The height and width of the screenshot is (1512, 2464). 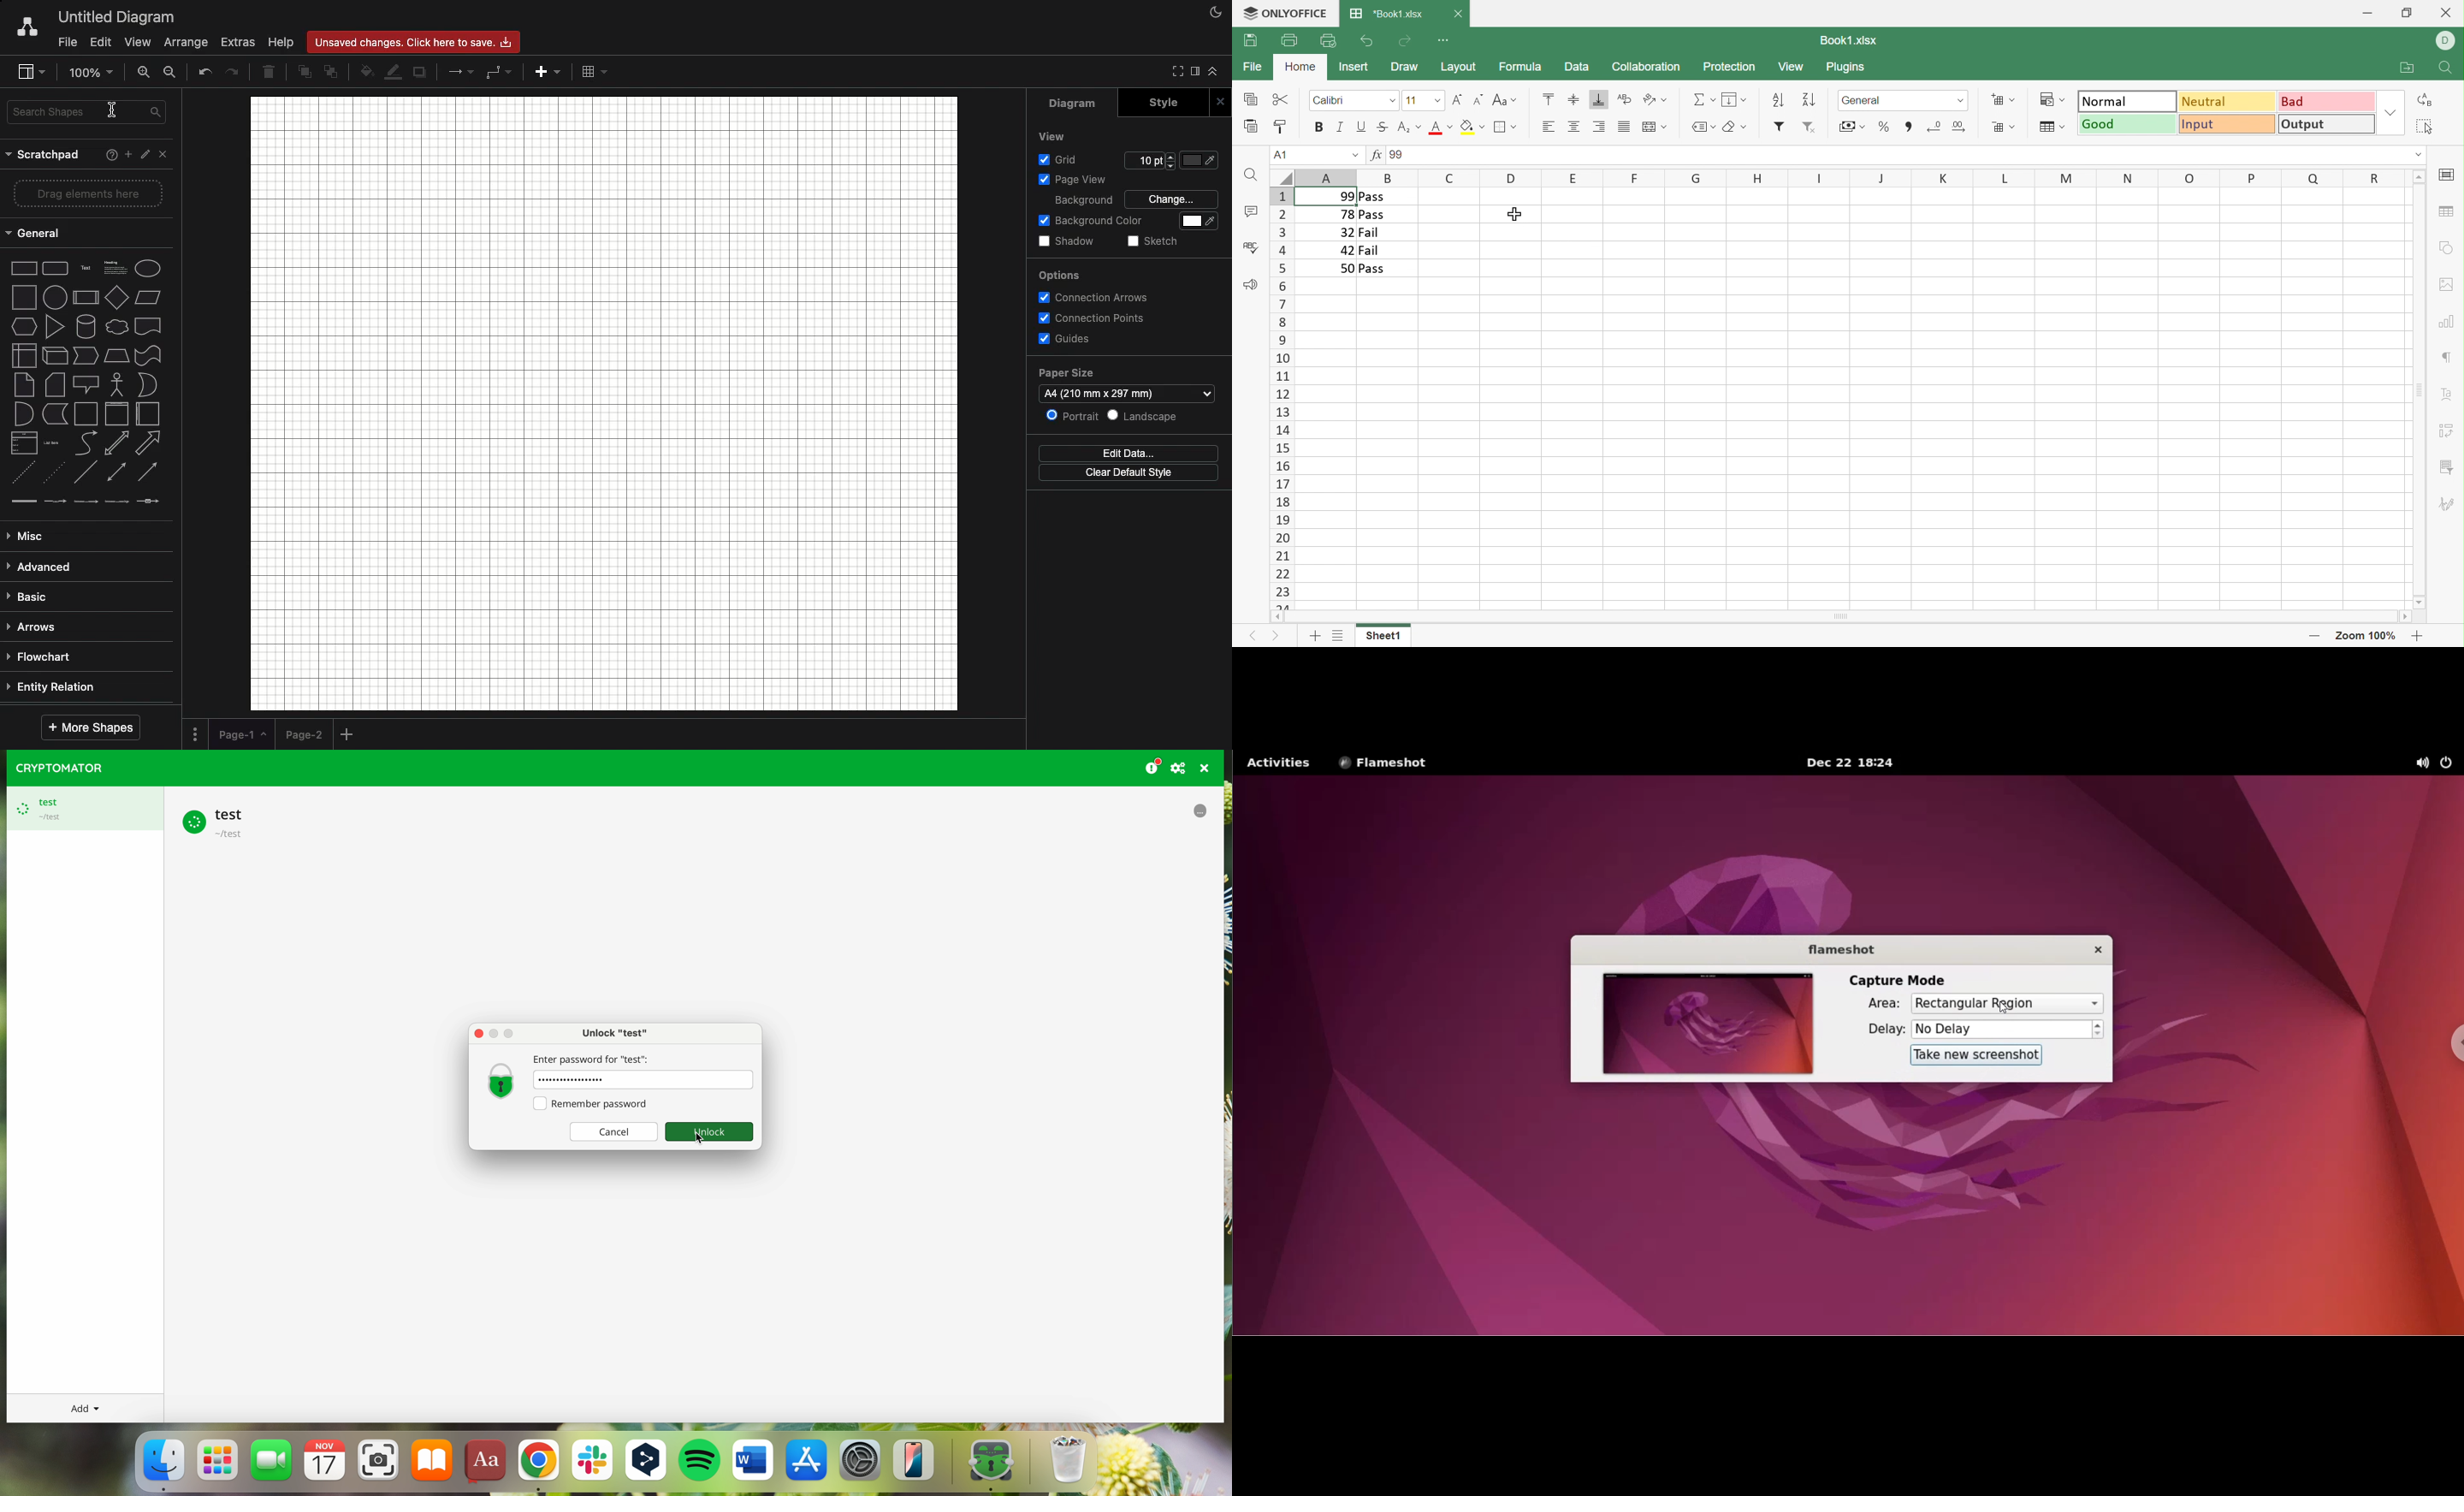 What do you see at coordinates (1281, 100) in the screenshot?
I see `Cut` at bounding box center [1281, 100].